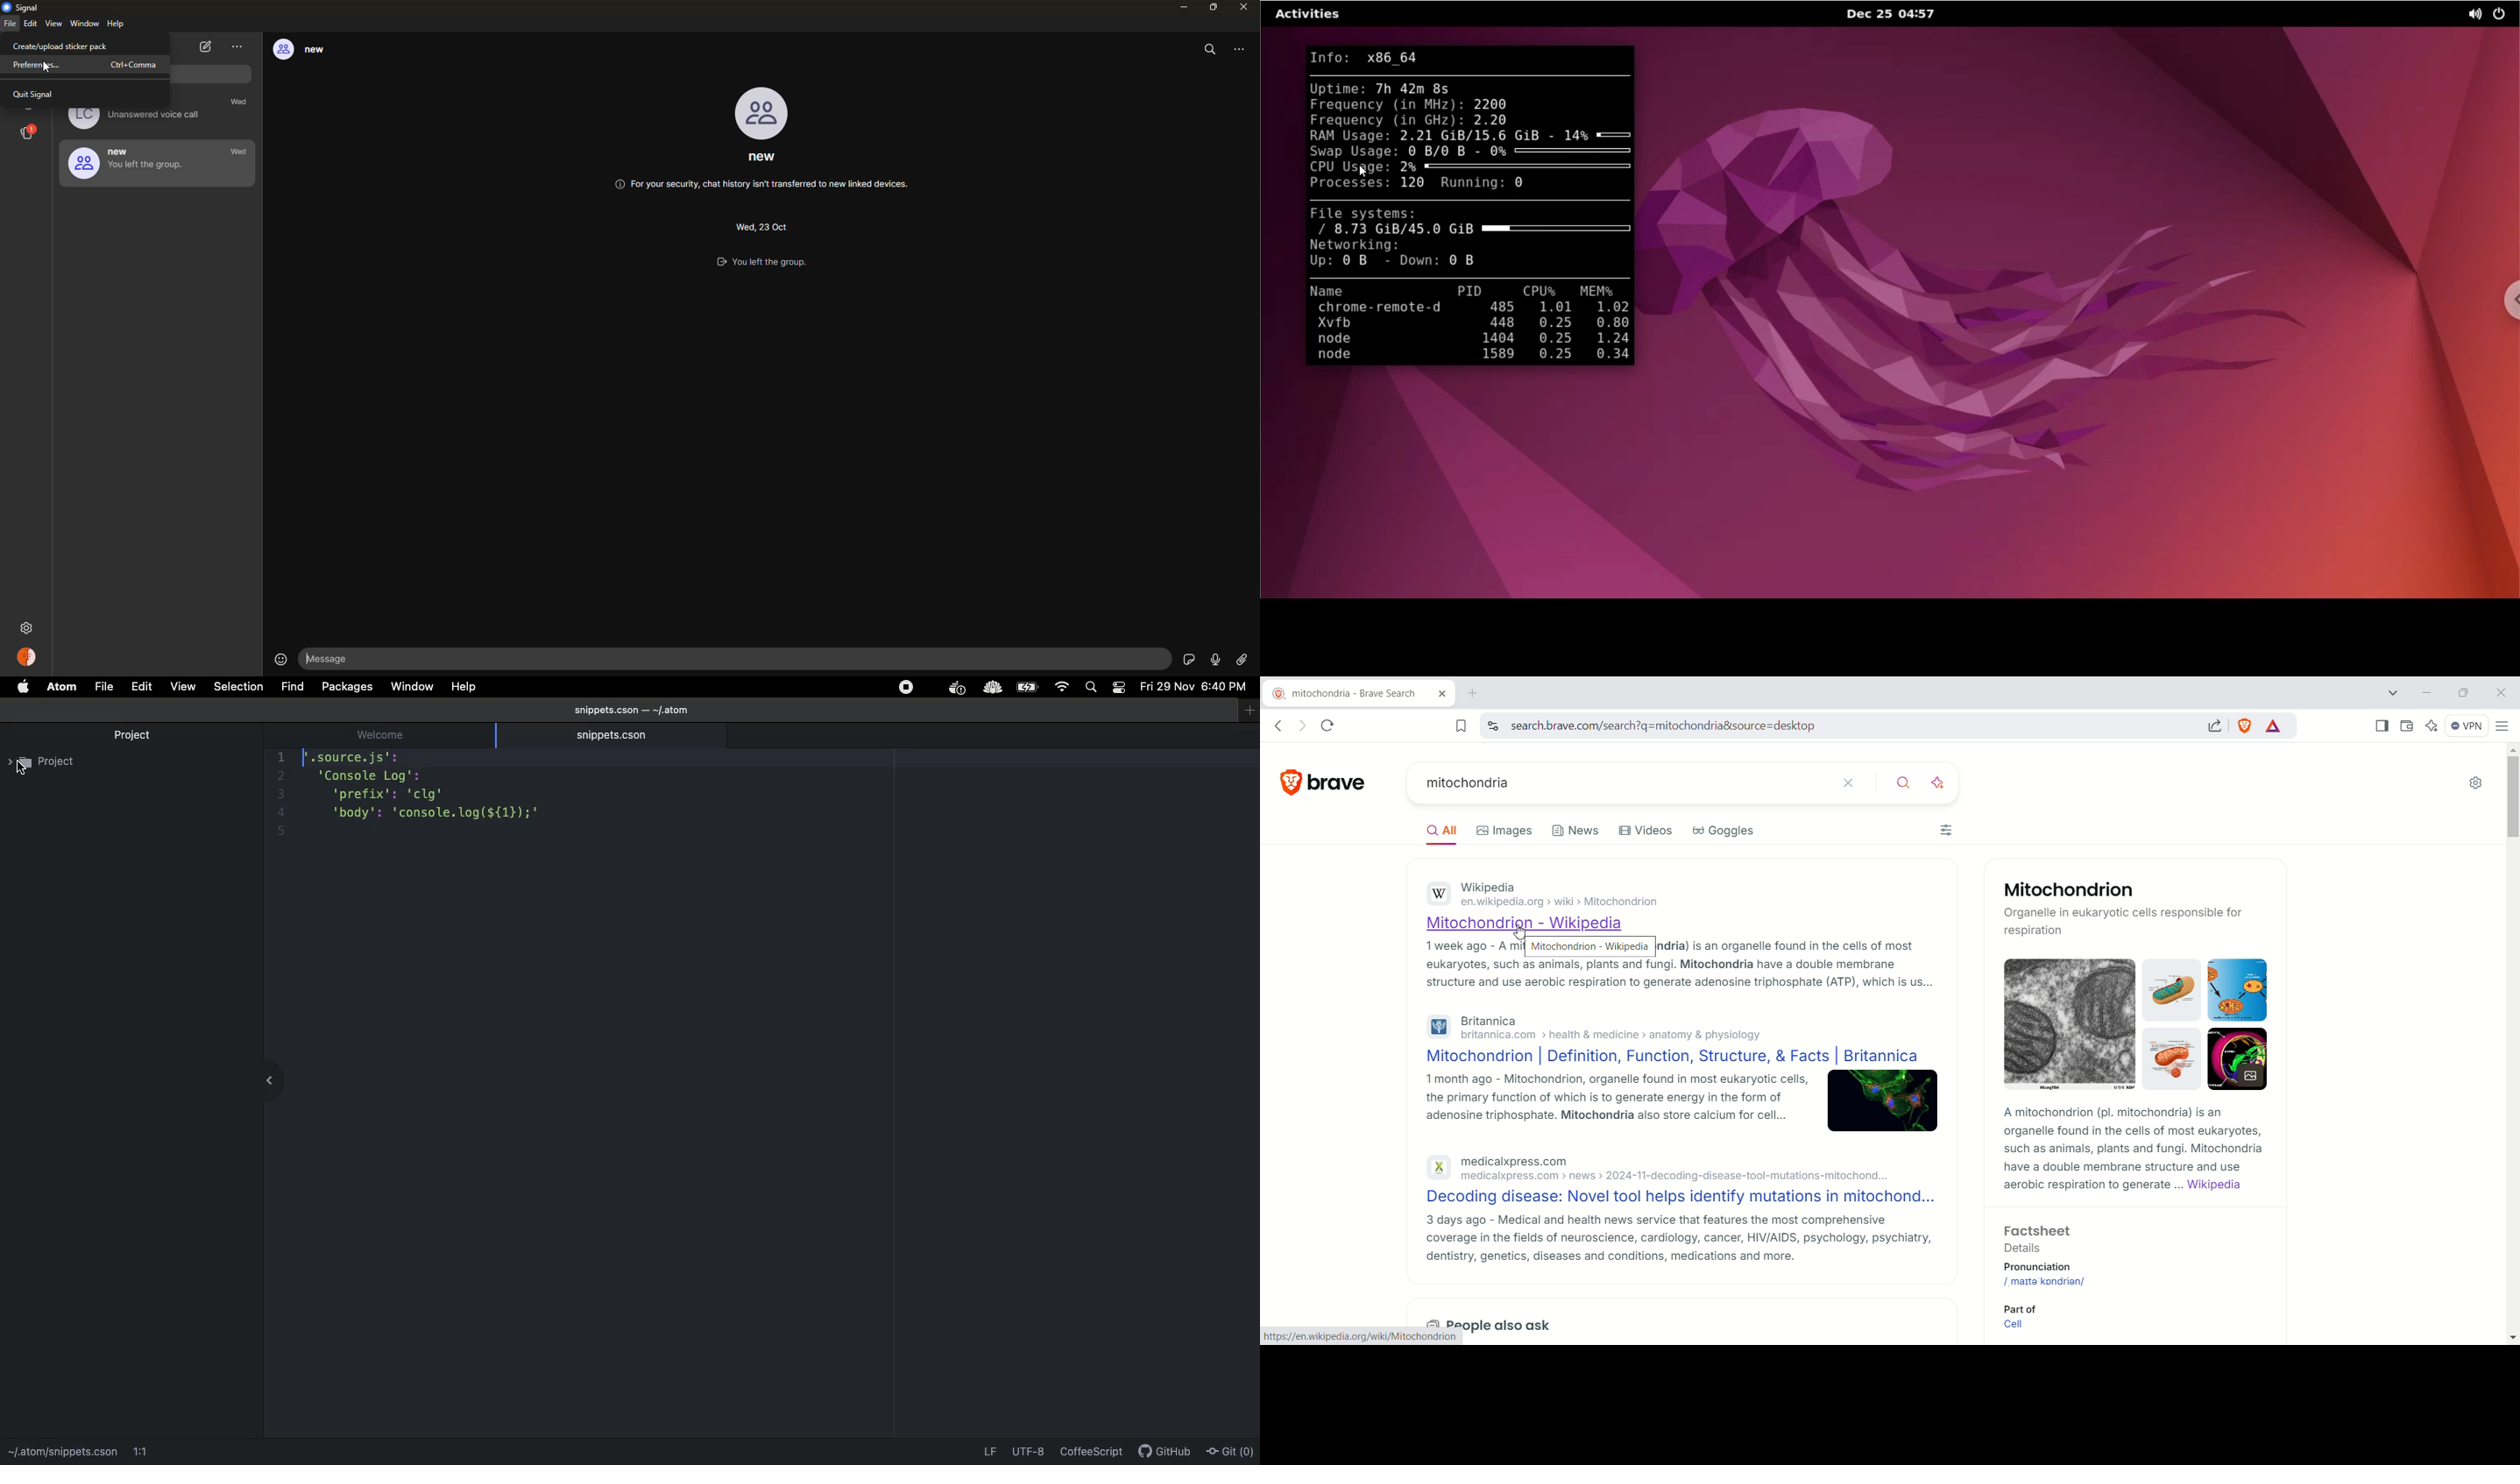 This screenshot has width=2520, height=1484. I want to click on goggles, so click(1724, 831).